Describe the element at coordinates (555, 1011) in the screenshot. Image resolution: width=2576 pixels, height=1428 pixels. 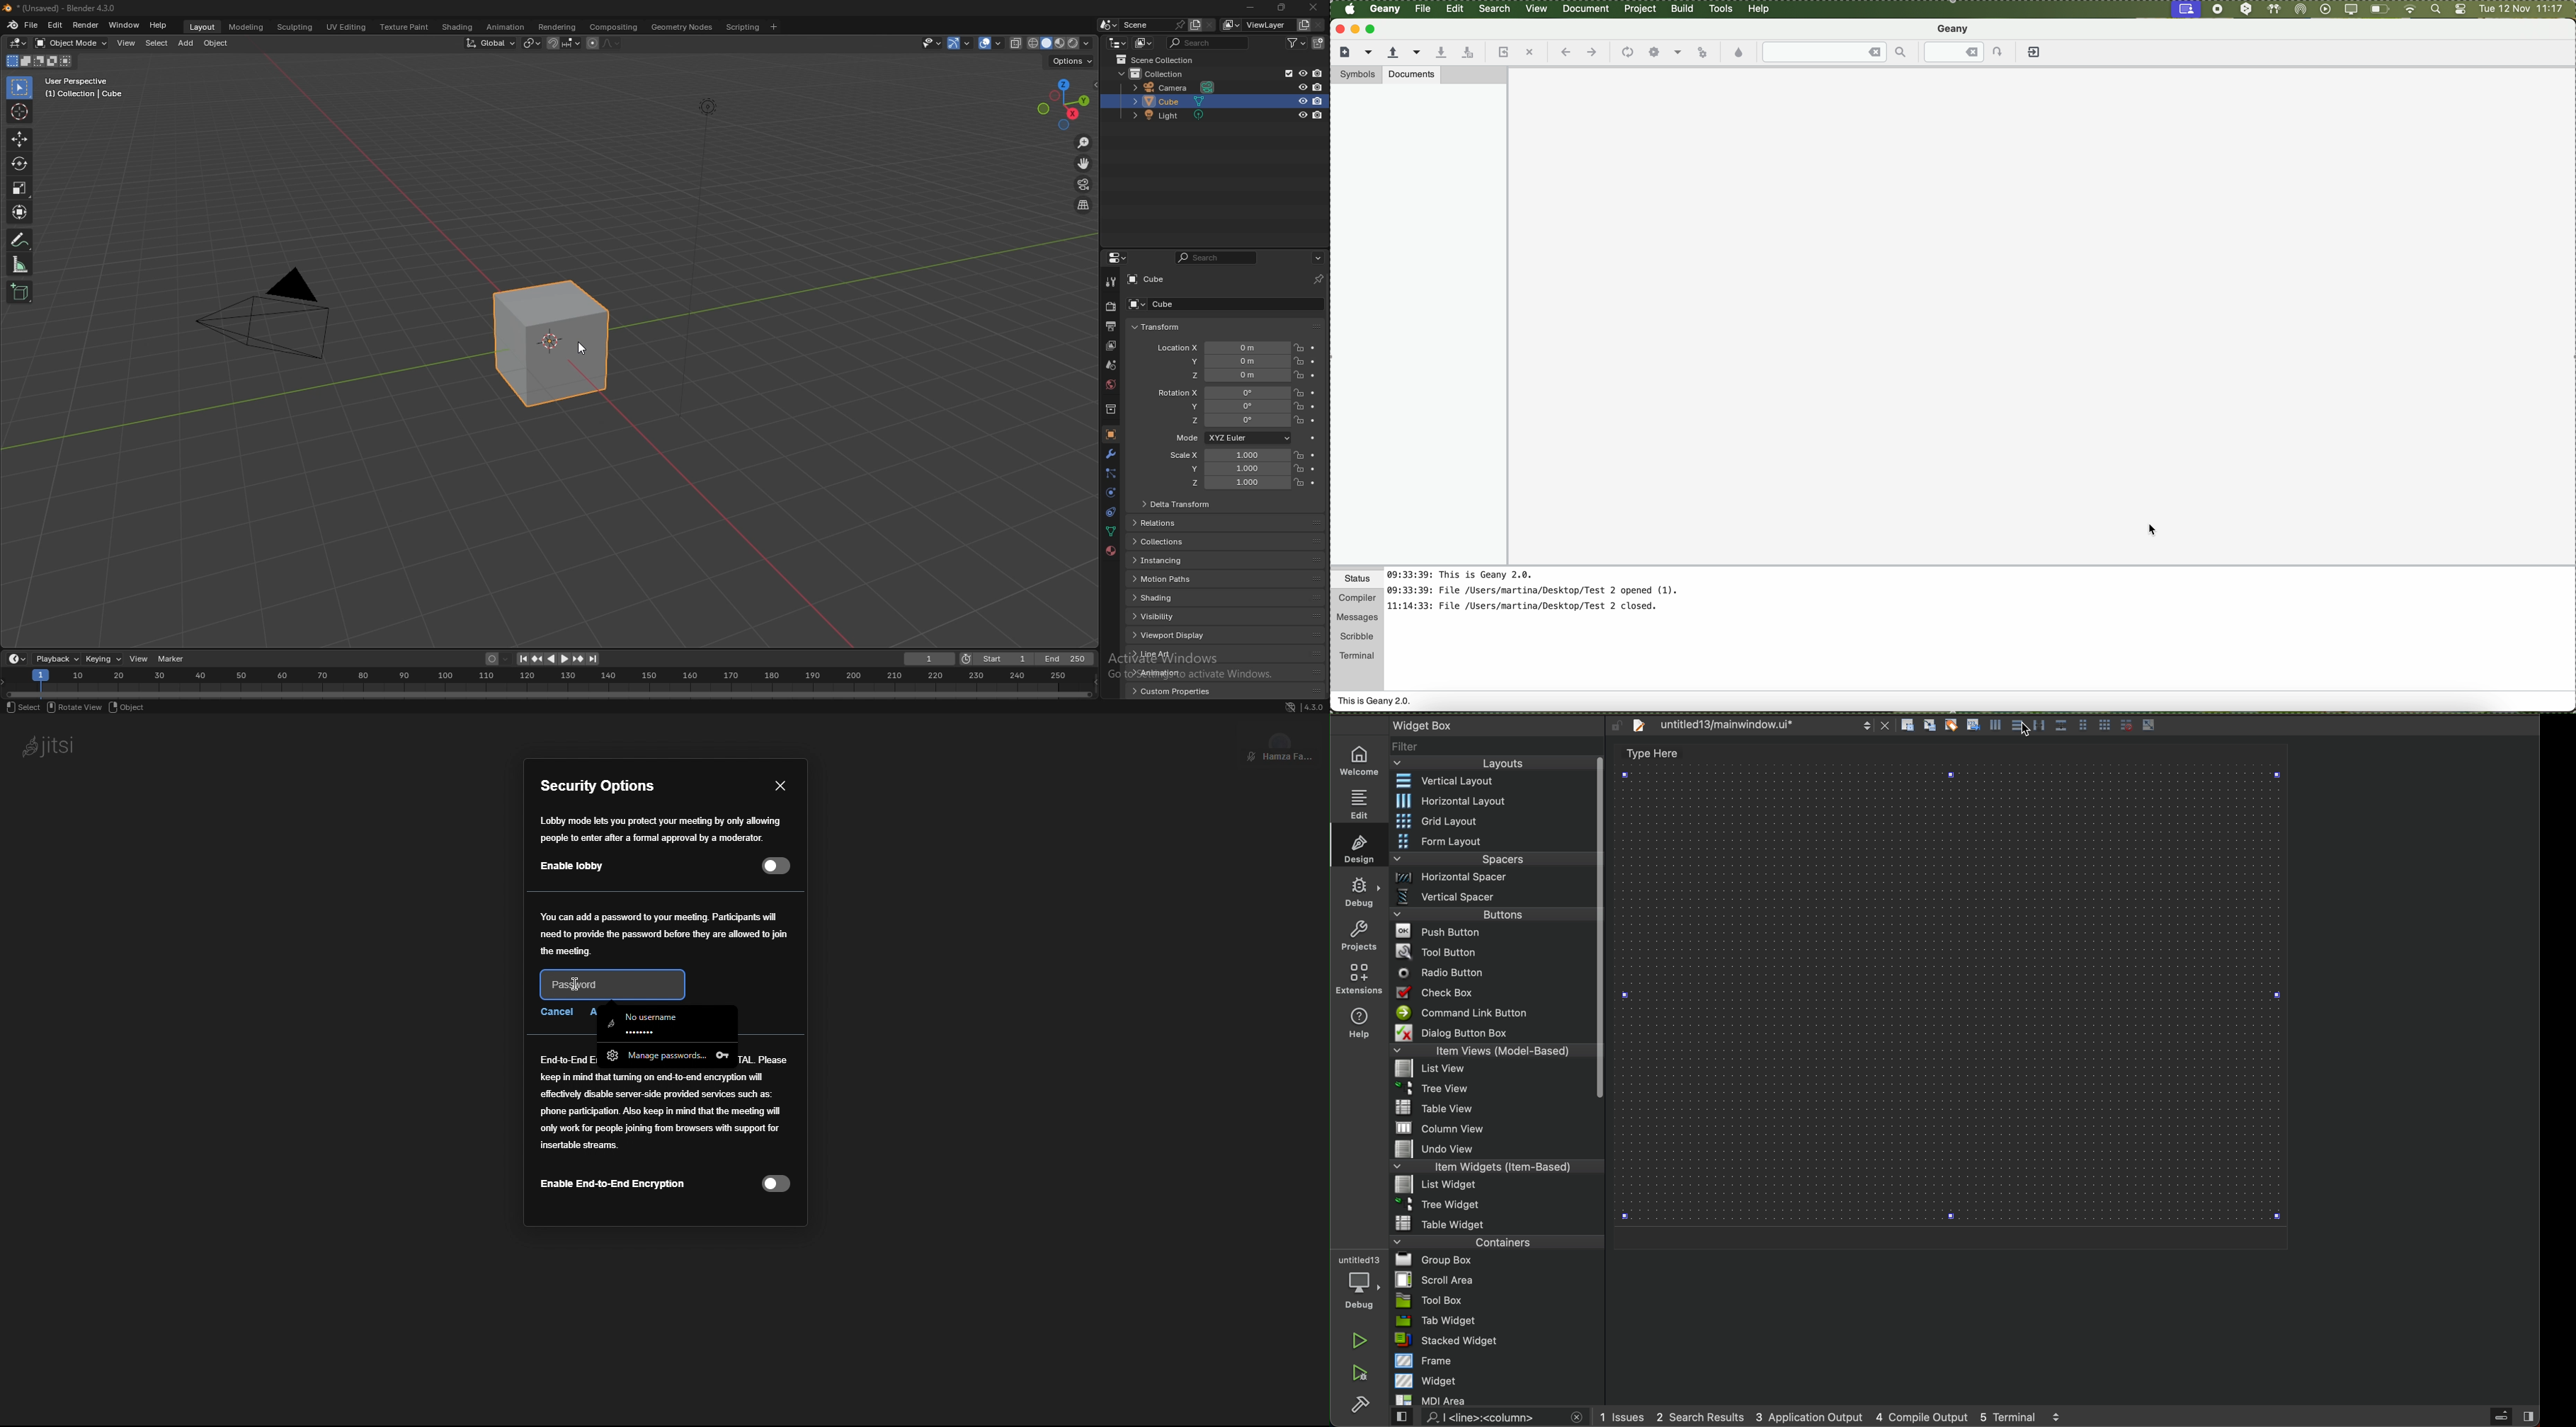
I see `Cancel ` at that location.